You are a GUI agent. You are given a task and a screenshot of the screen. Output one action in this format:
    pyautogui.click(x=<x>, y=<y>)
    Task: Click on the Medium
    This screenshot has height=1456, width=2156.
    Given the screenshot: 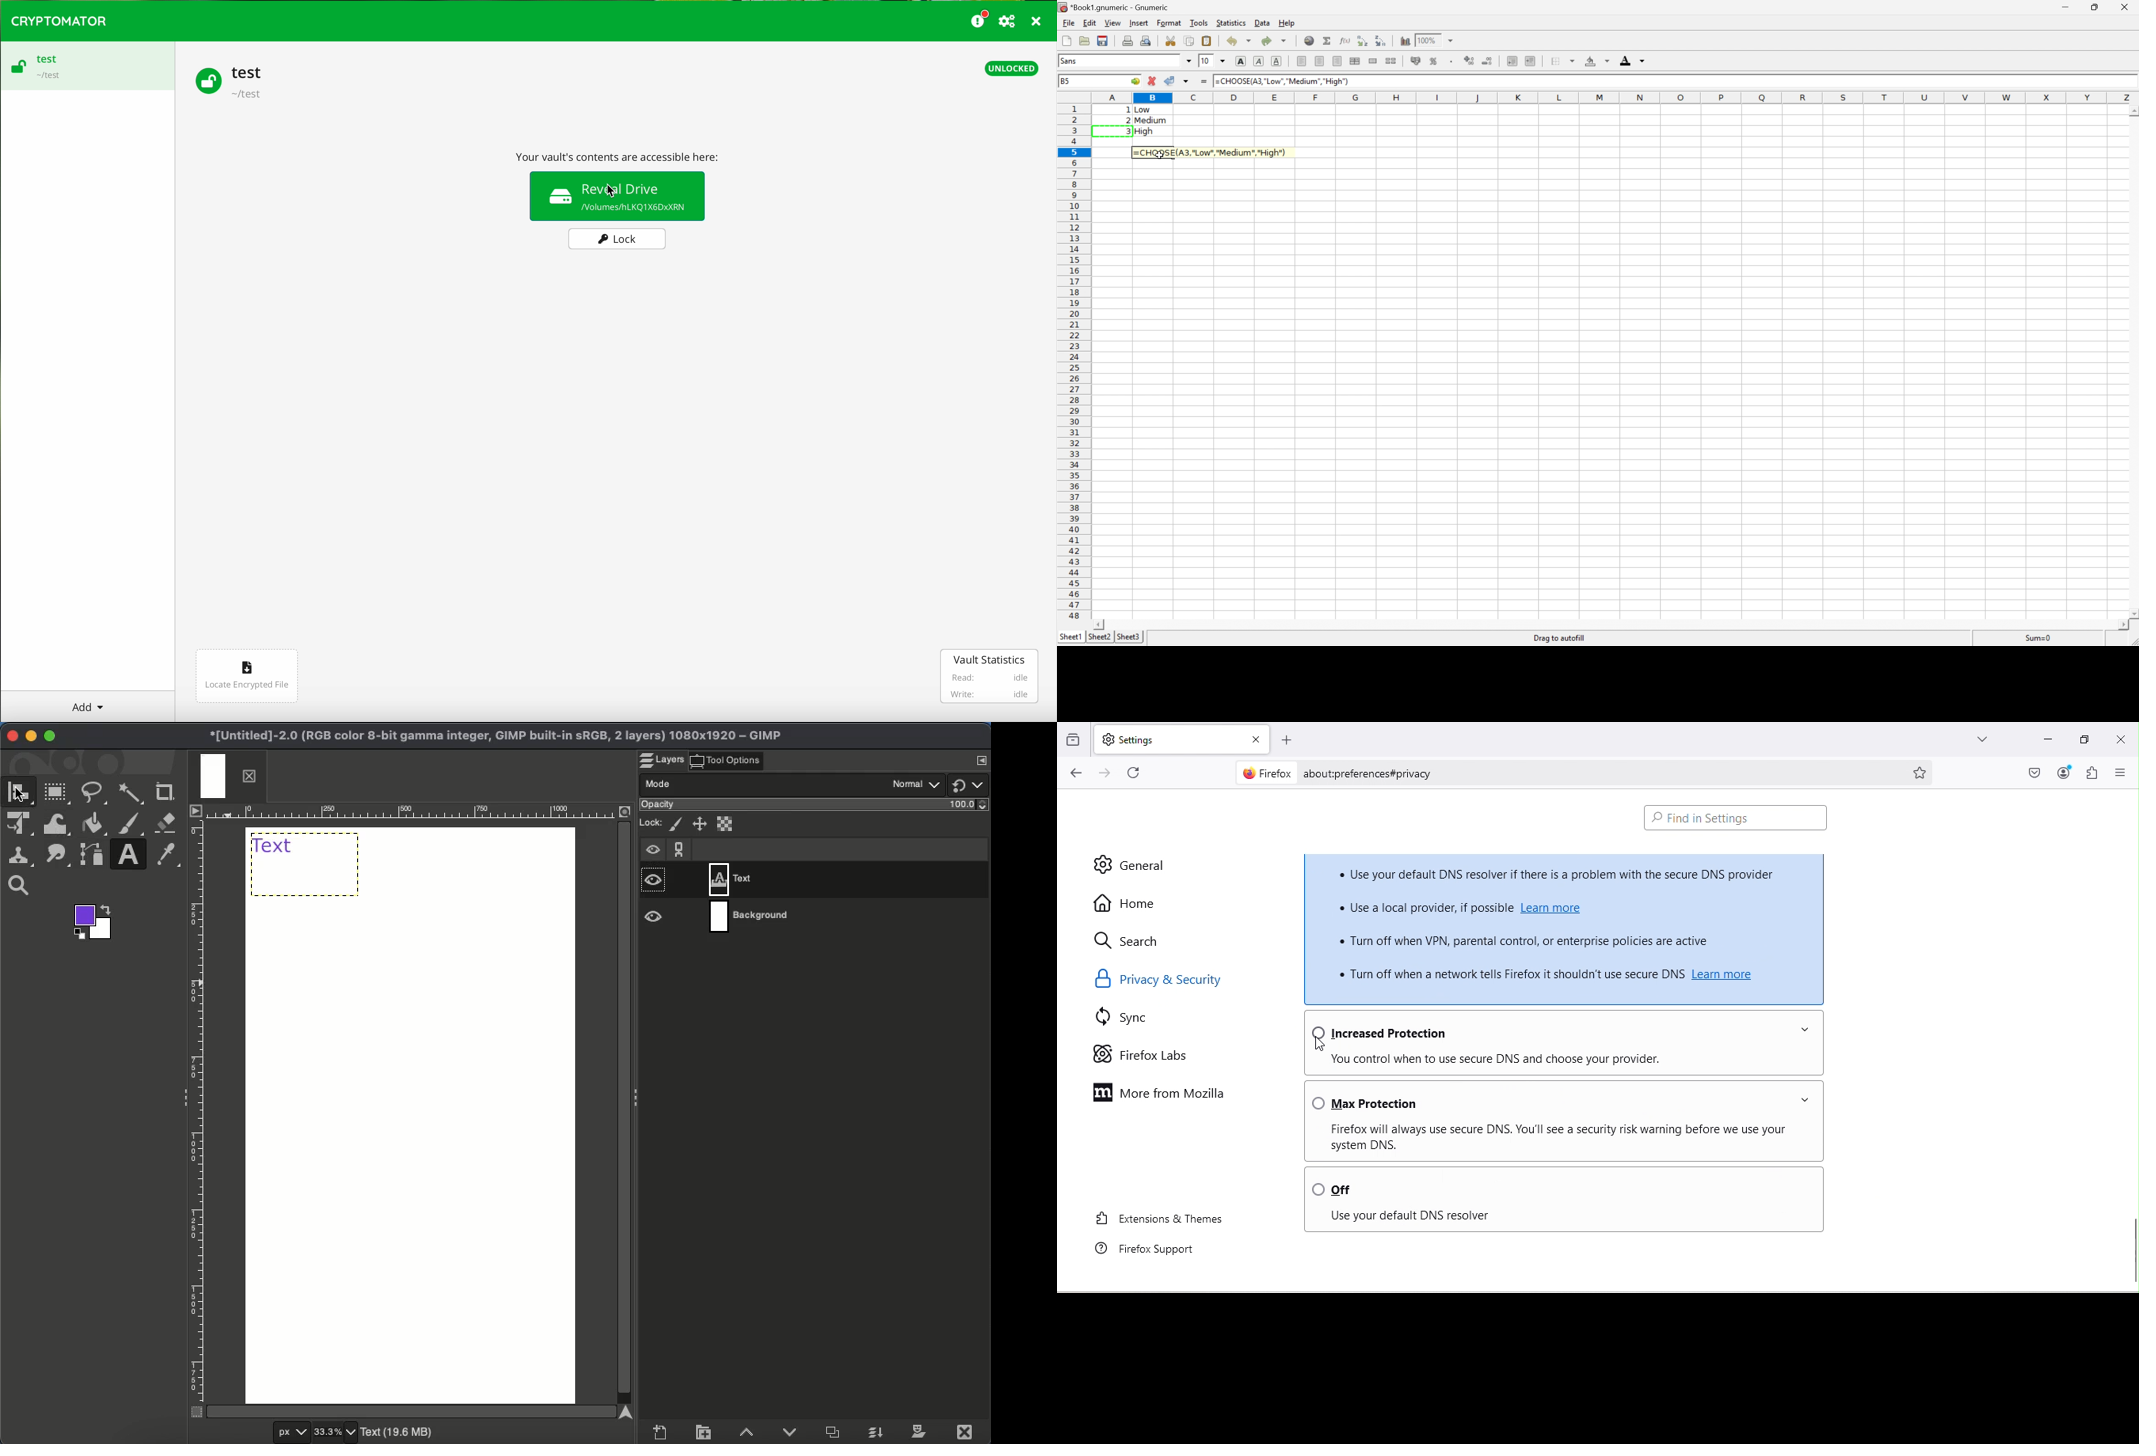 What is the action you would take?
    pyautogui.click(x=1150, y=121)
    